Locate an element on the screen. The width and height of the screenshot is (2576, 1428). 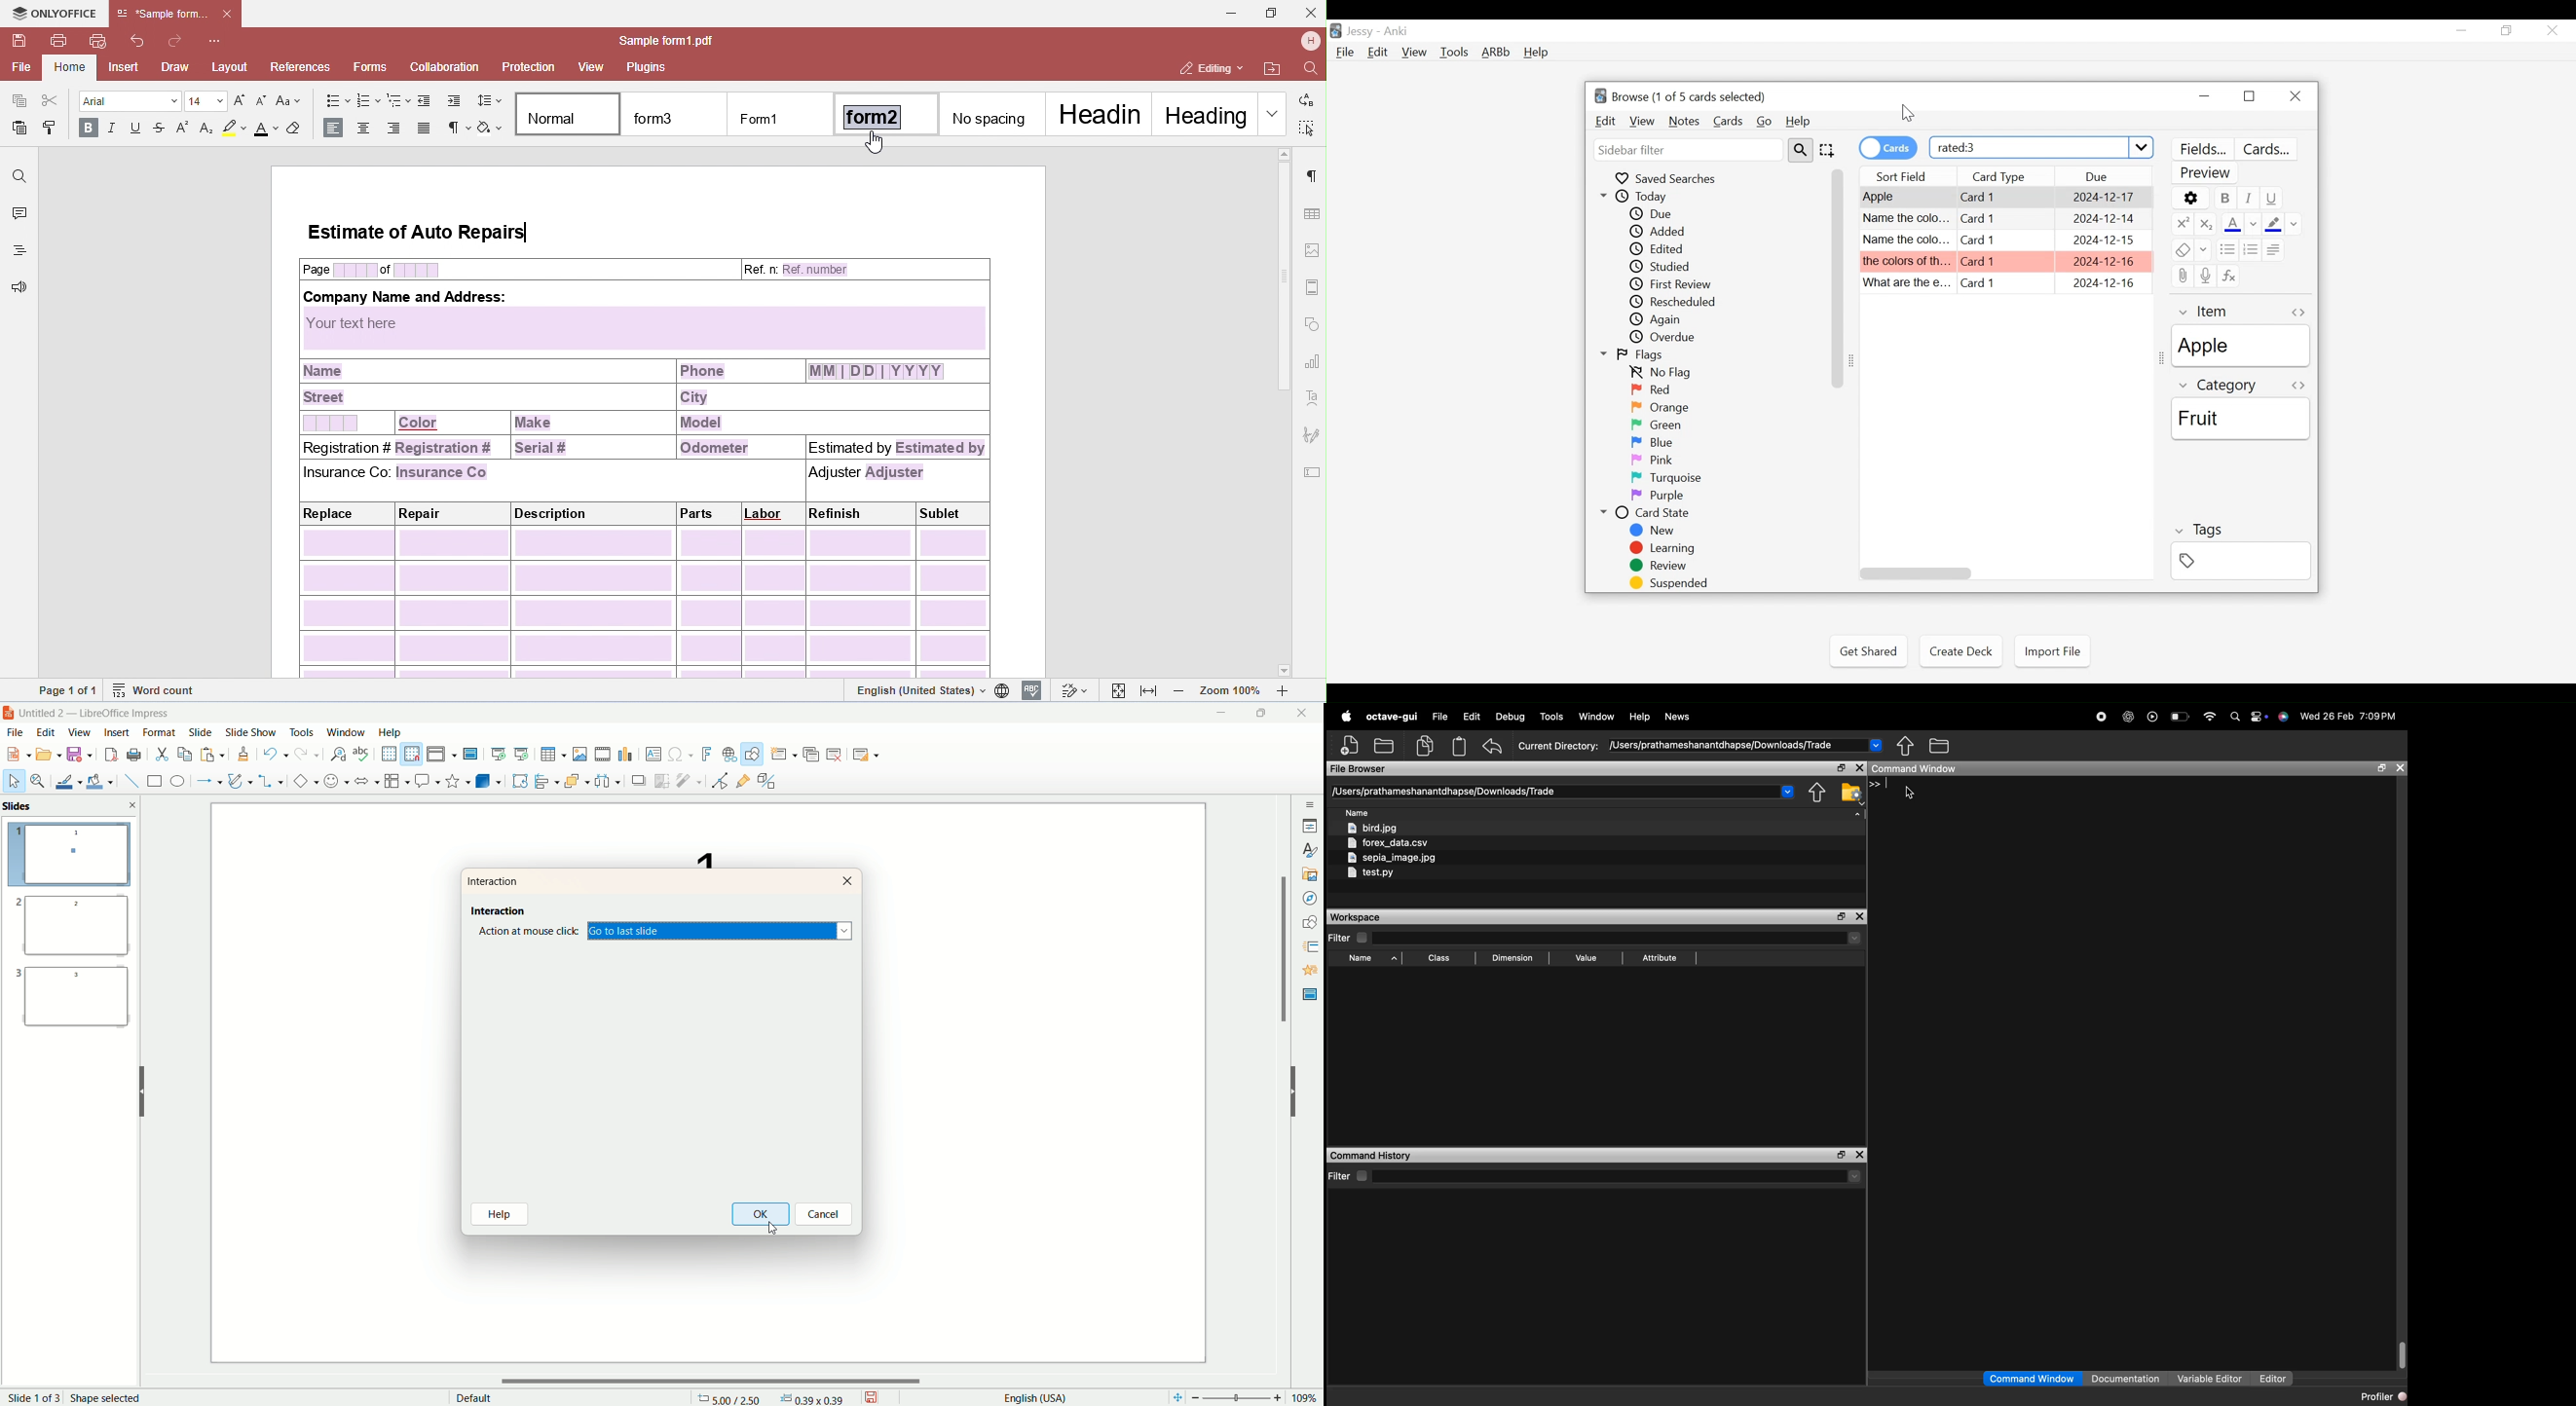
Italics is located at coordinates (2249, 199).